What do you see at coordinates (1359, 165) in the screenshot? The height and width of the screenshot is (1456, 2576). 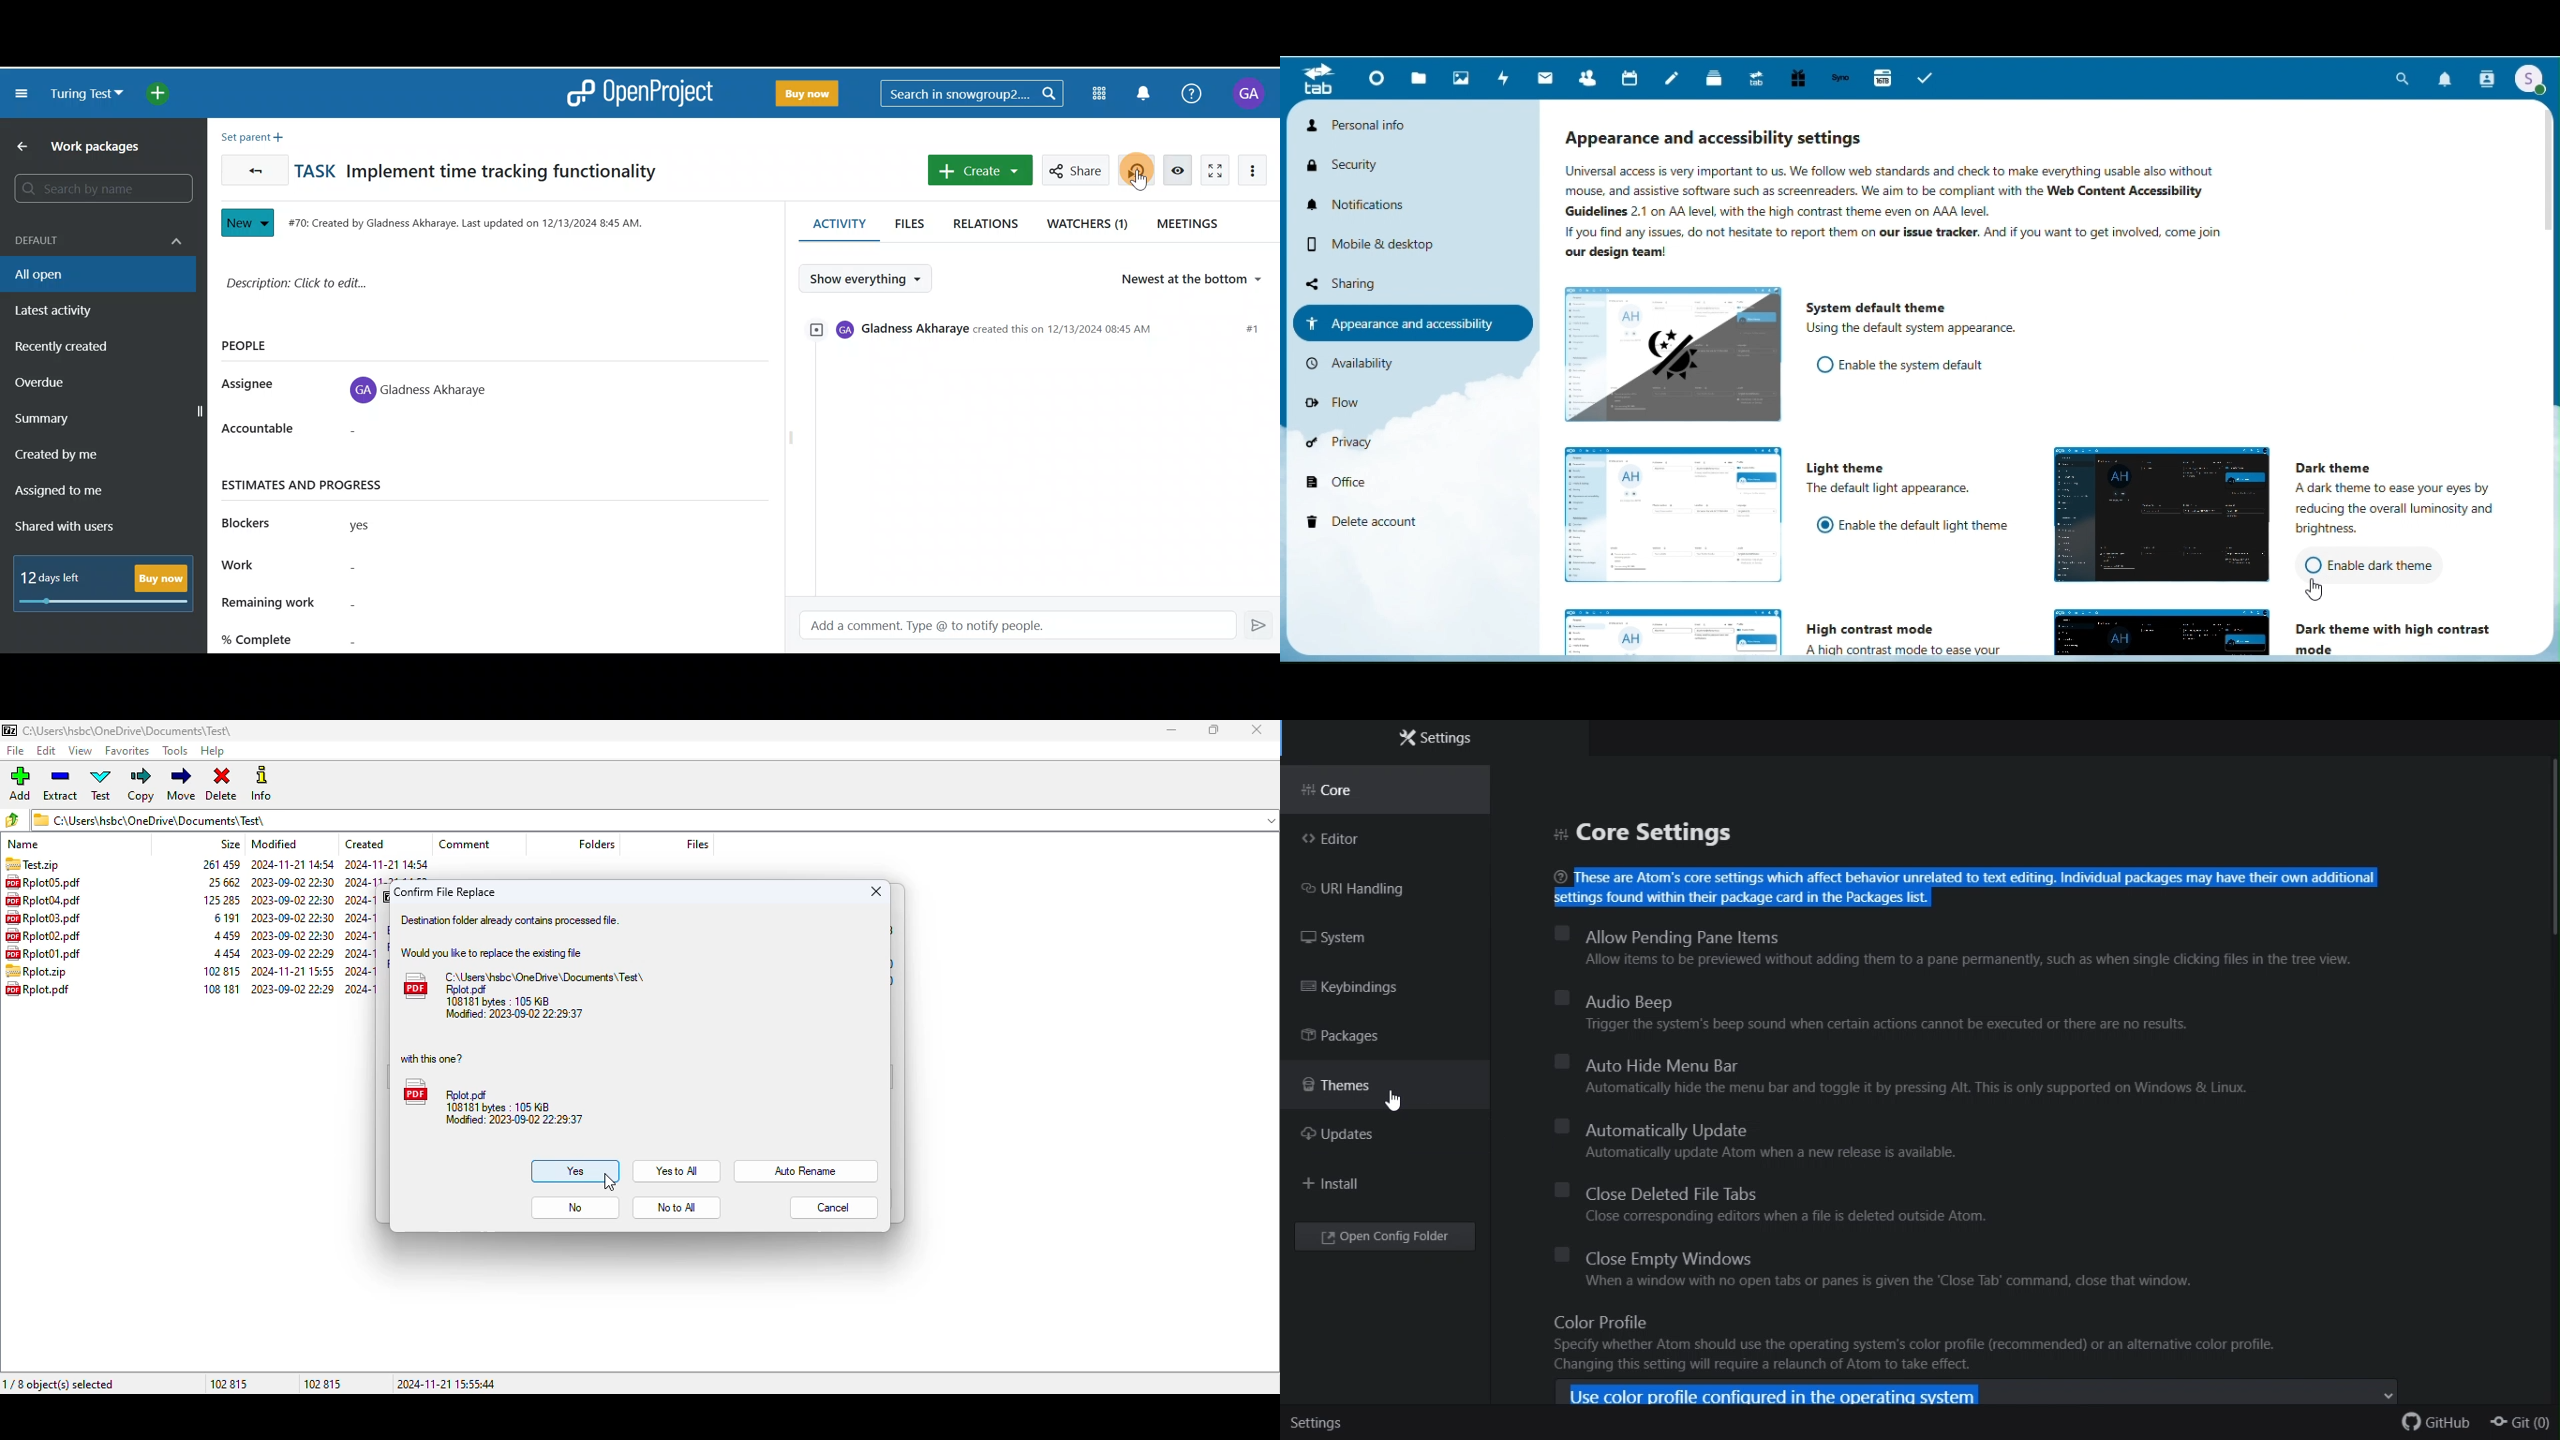 I see `Security` at bounding box center [1359, 165].